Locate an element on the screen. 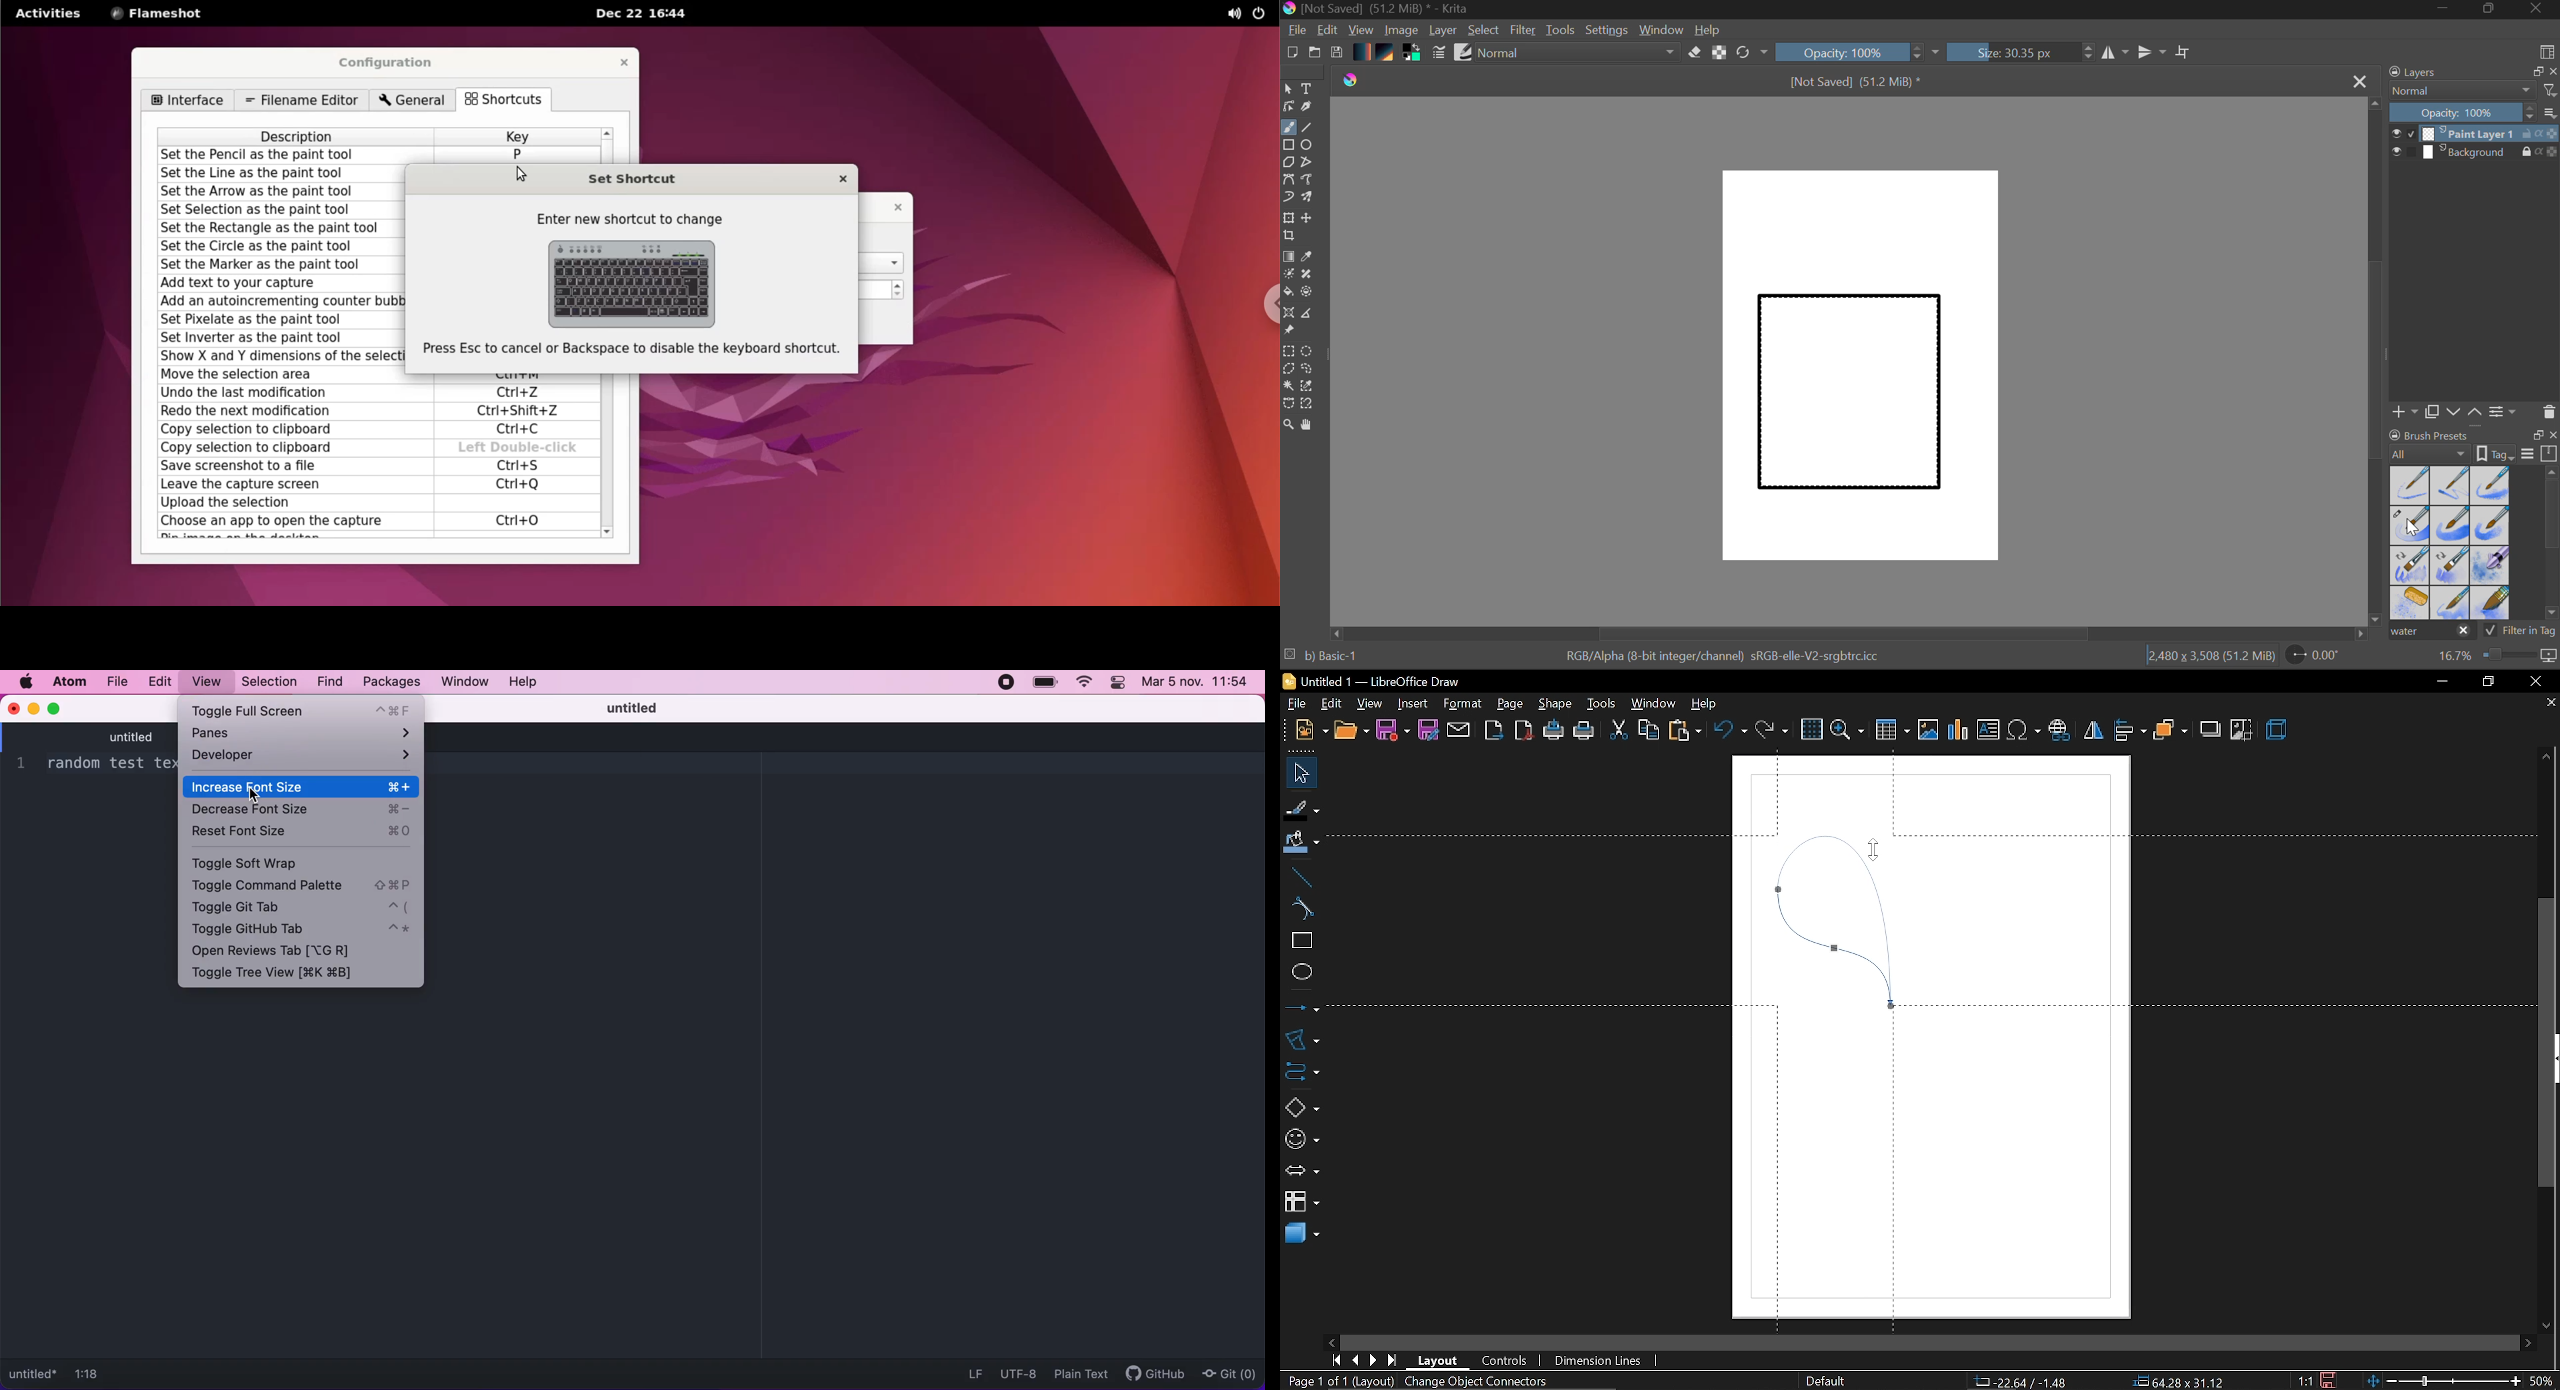 Image resolution: width=2576 pixels, height=1400 pixels. new is located at coordinates (1304, 732).